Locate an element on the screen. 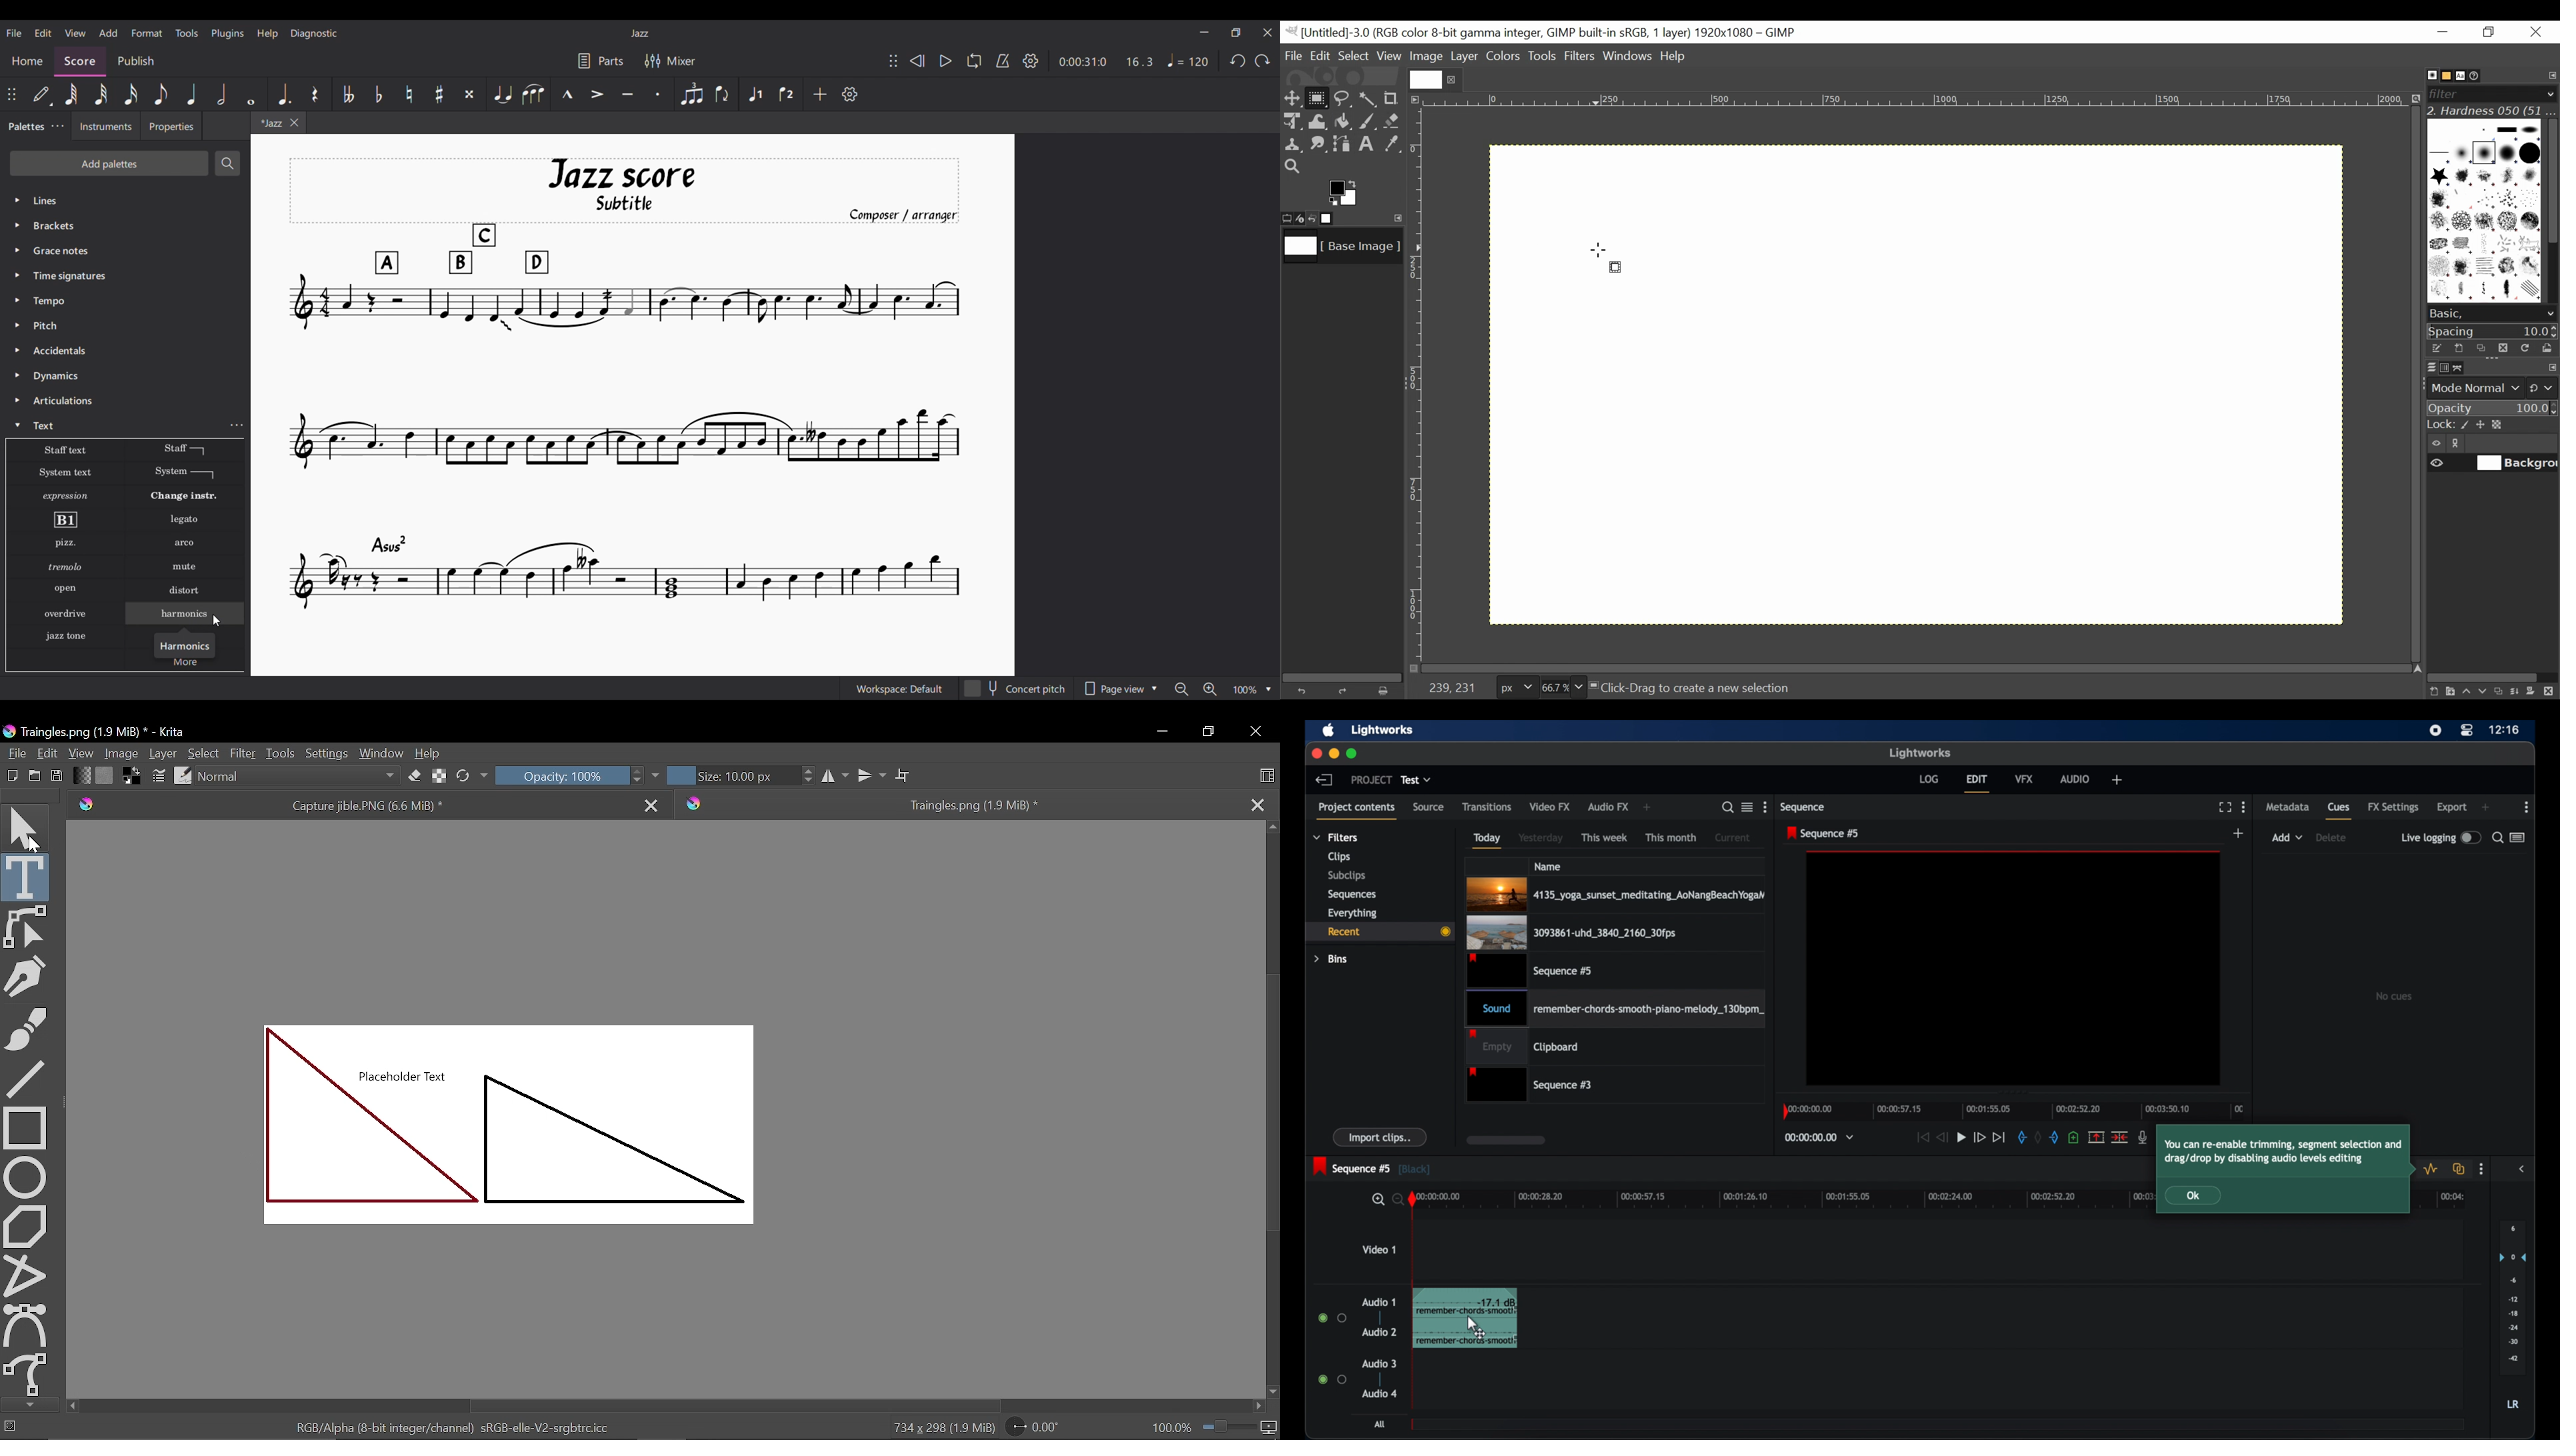  Traingles.png (1.9 MiB) * is located at coordinates (956, 804).